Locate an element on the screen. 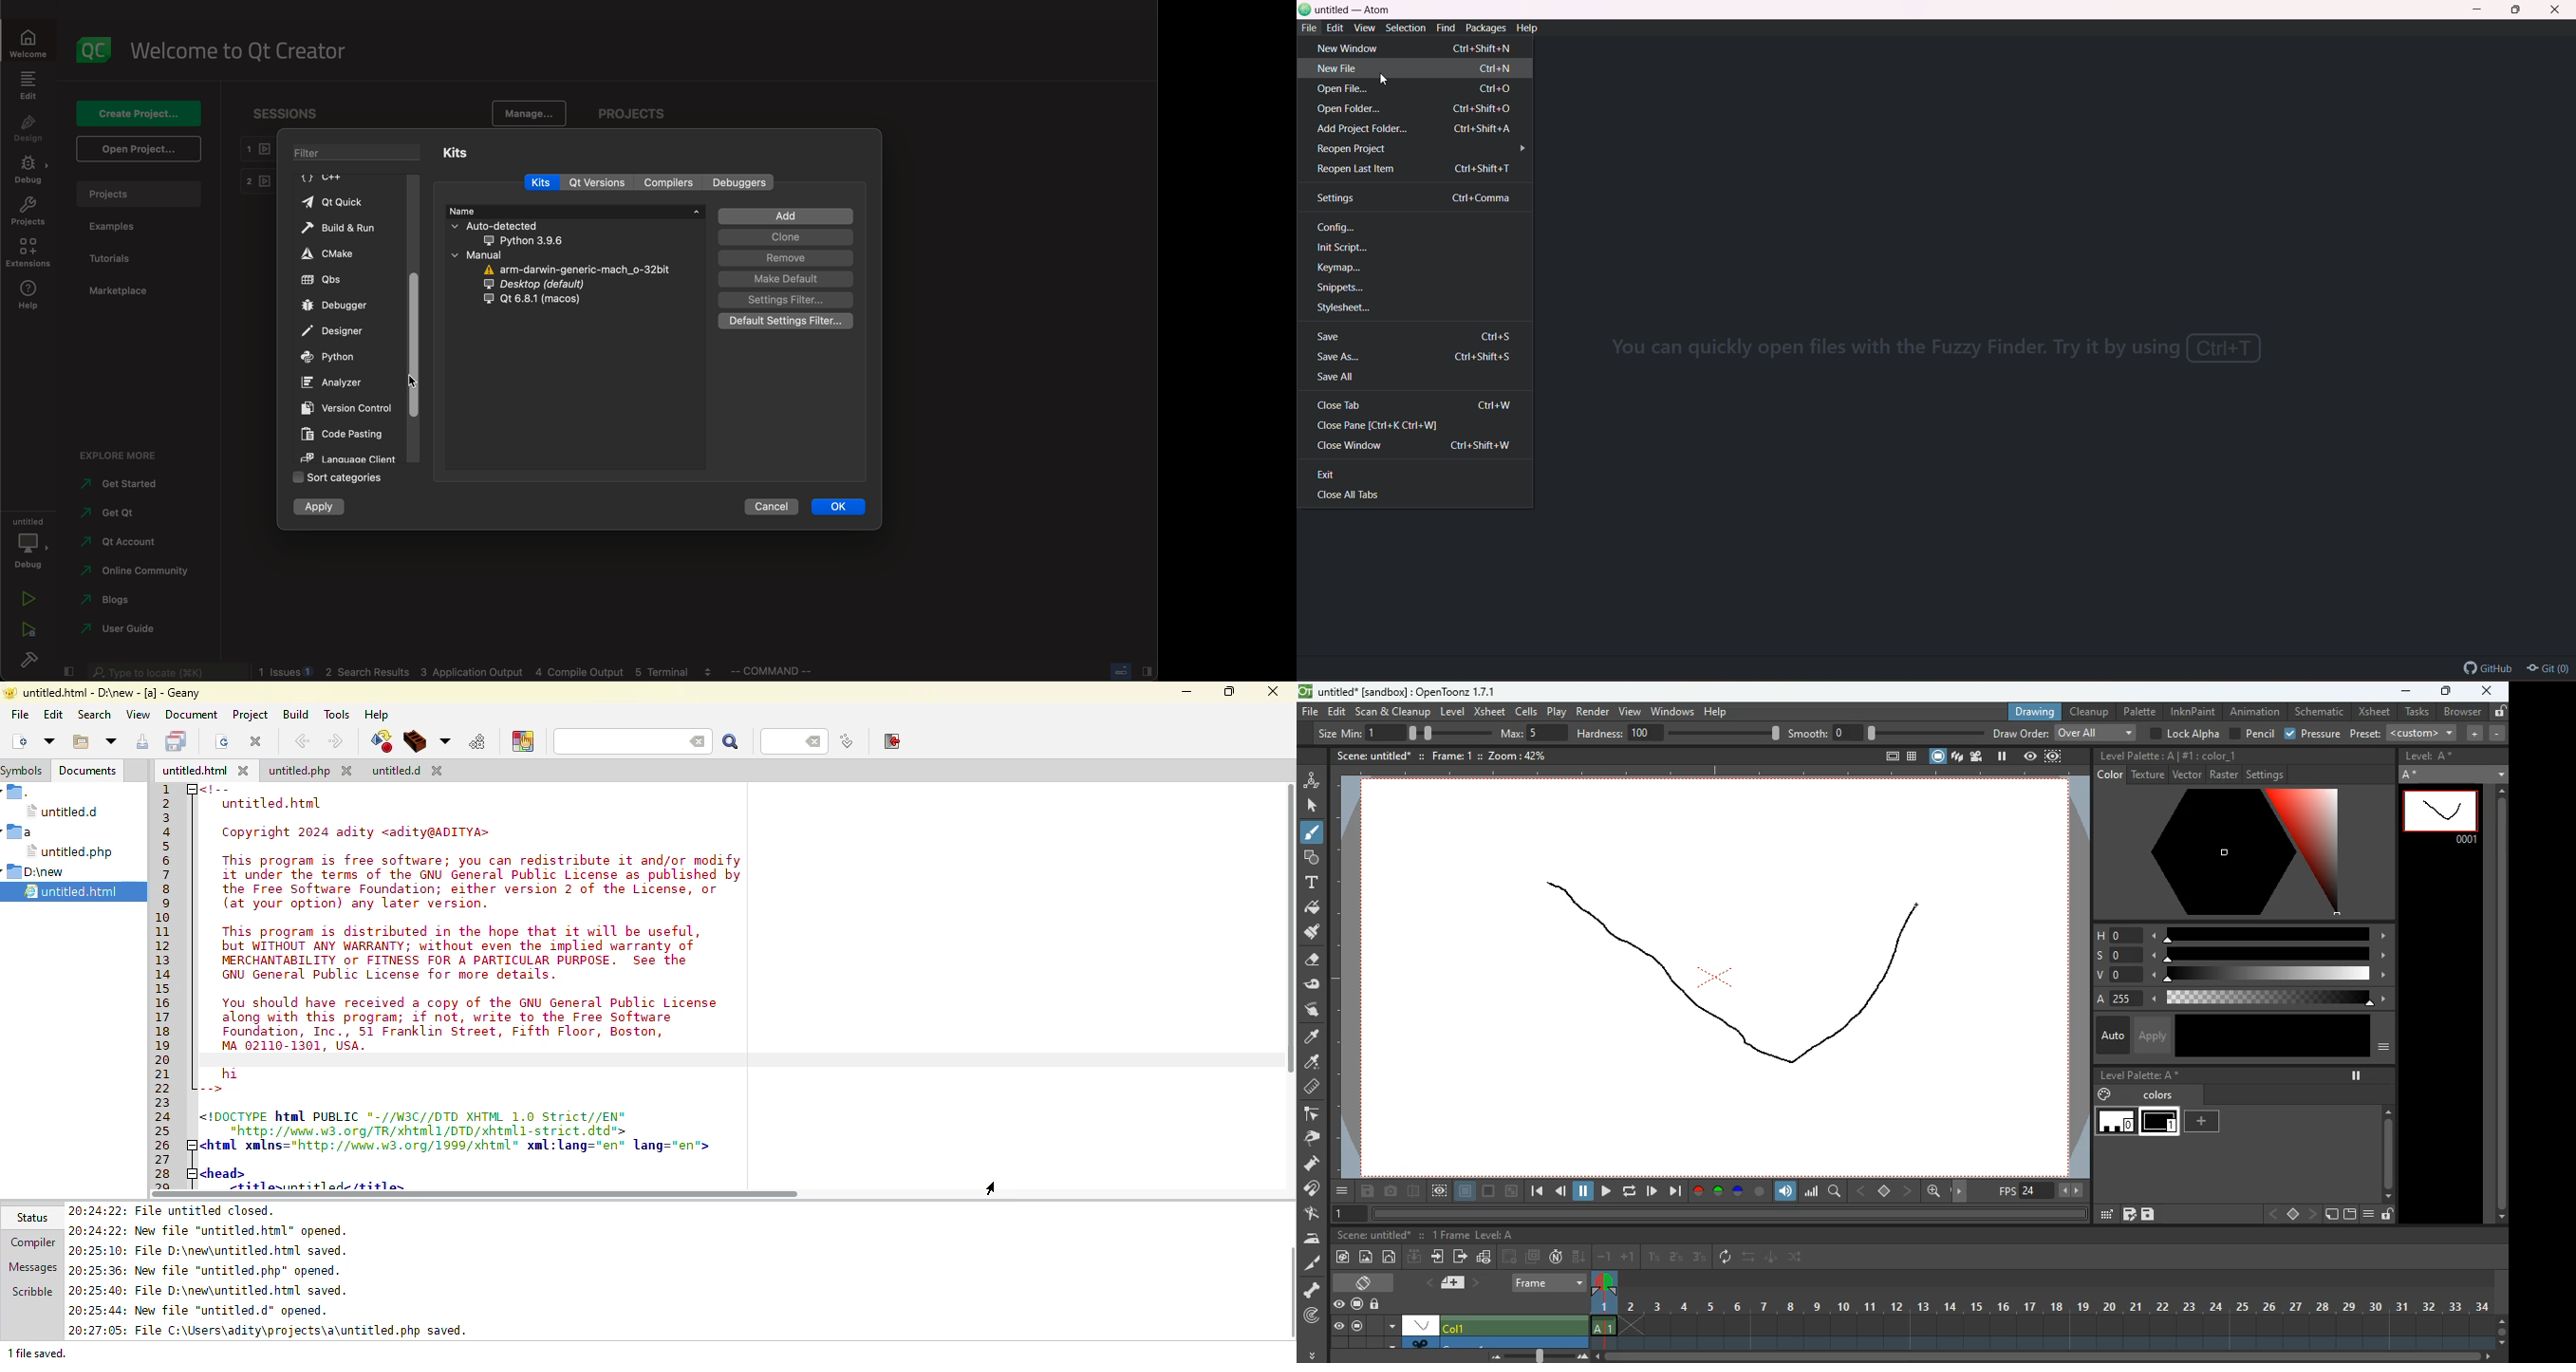 Image resolution: width=2576 pixels, height=1372 pixels. Col1 is located at coordinates (1462, 1328).